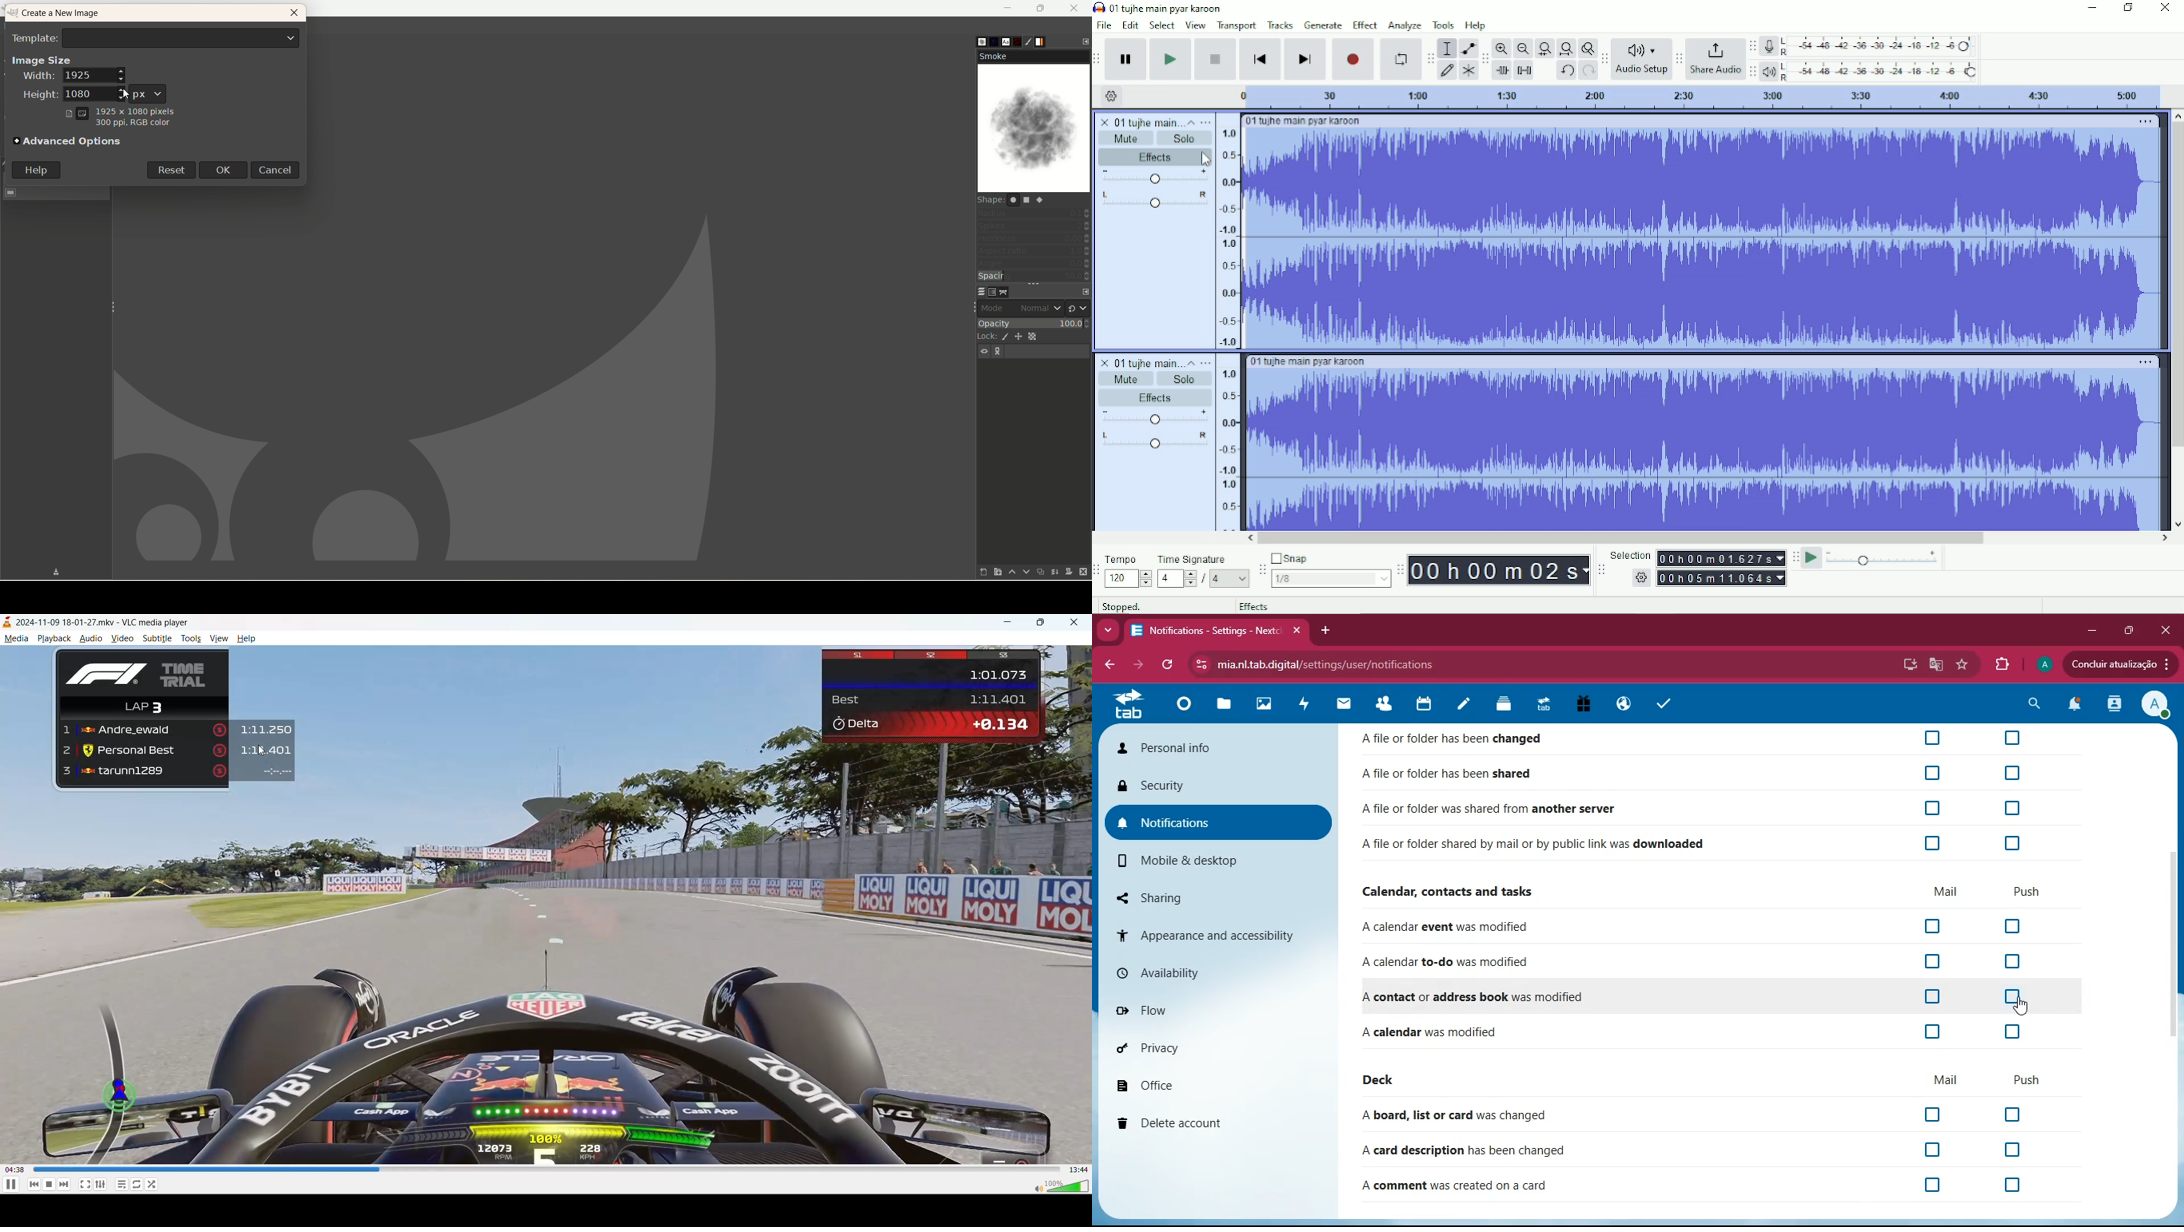 This screenshot has width=2184, height=1232. What do you see at coordinates (1206, 1124) in the screenshot?
I see `delete account` at bounding box center [1206, 1124].